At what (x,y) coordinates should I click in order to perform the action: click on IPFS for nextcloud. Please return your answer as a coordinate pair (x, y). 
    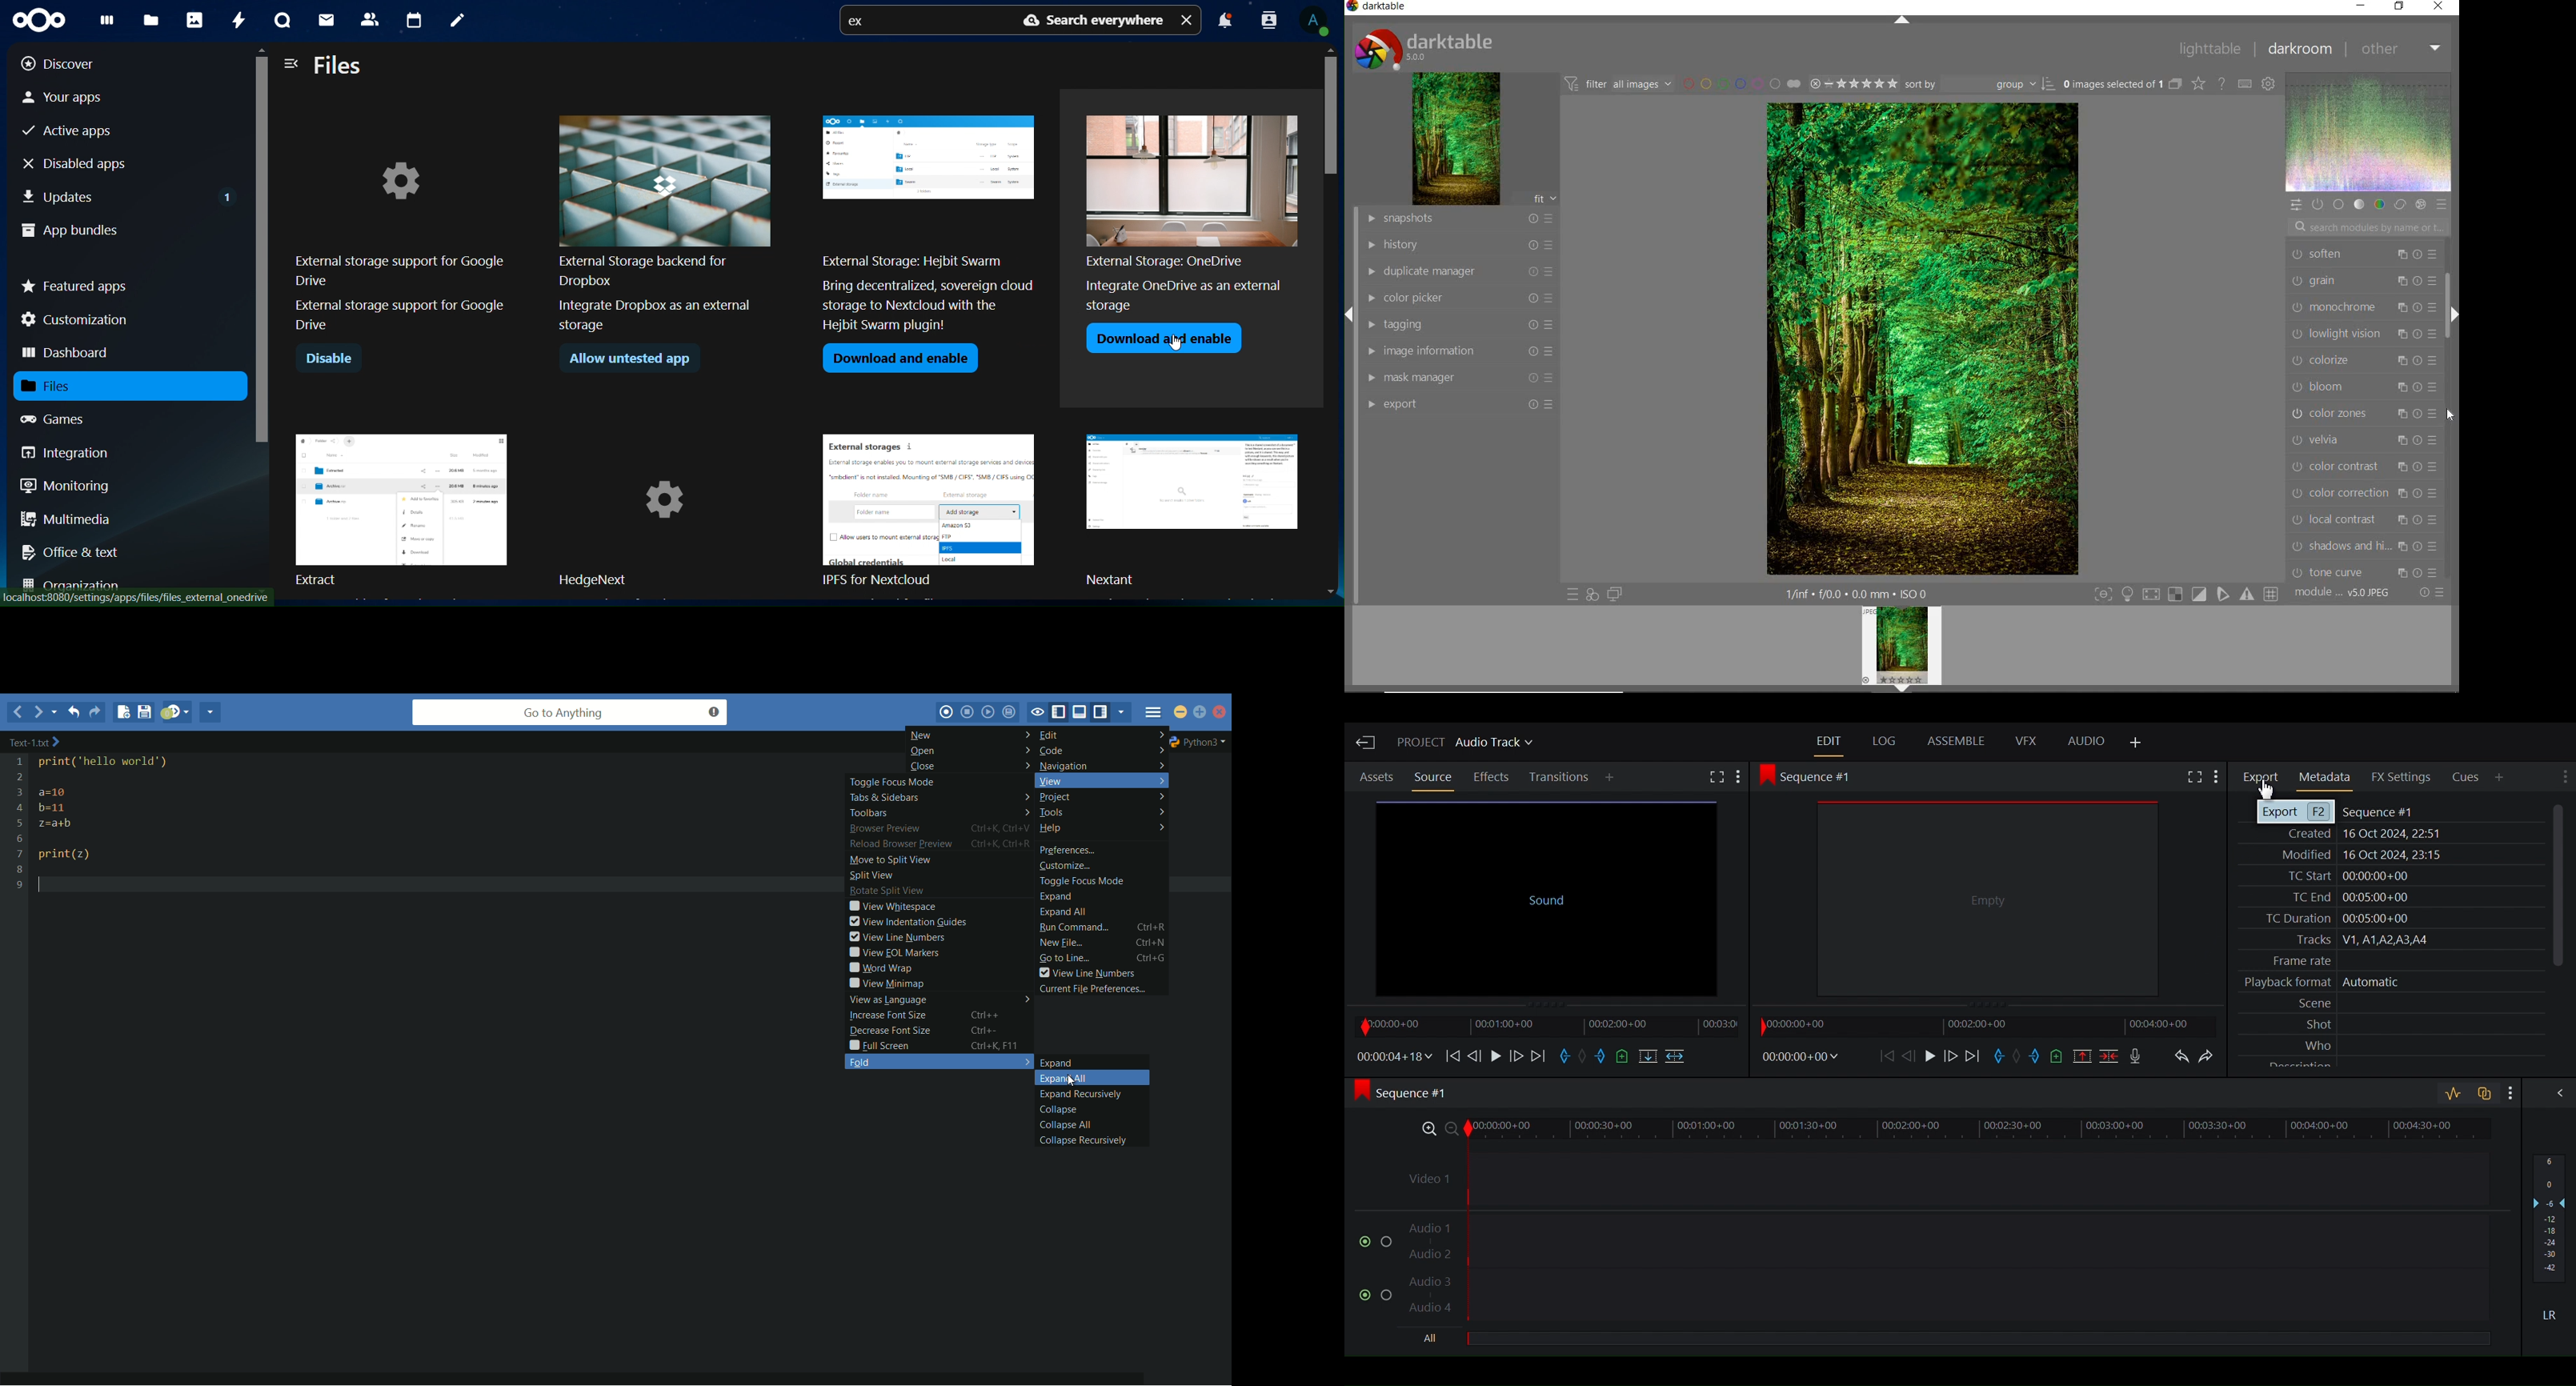
    Looking at the image, I should click on (937, 512).